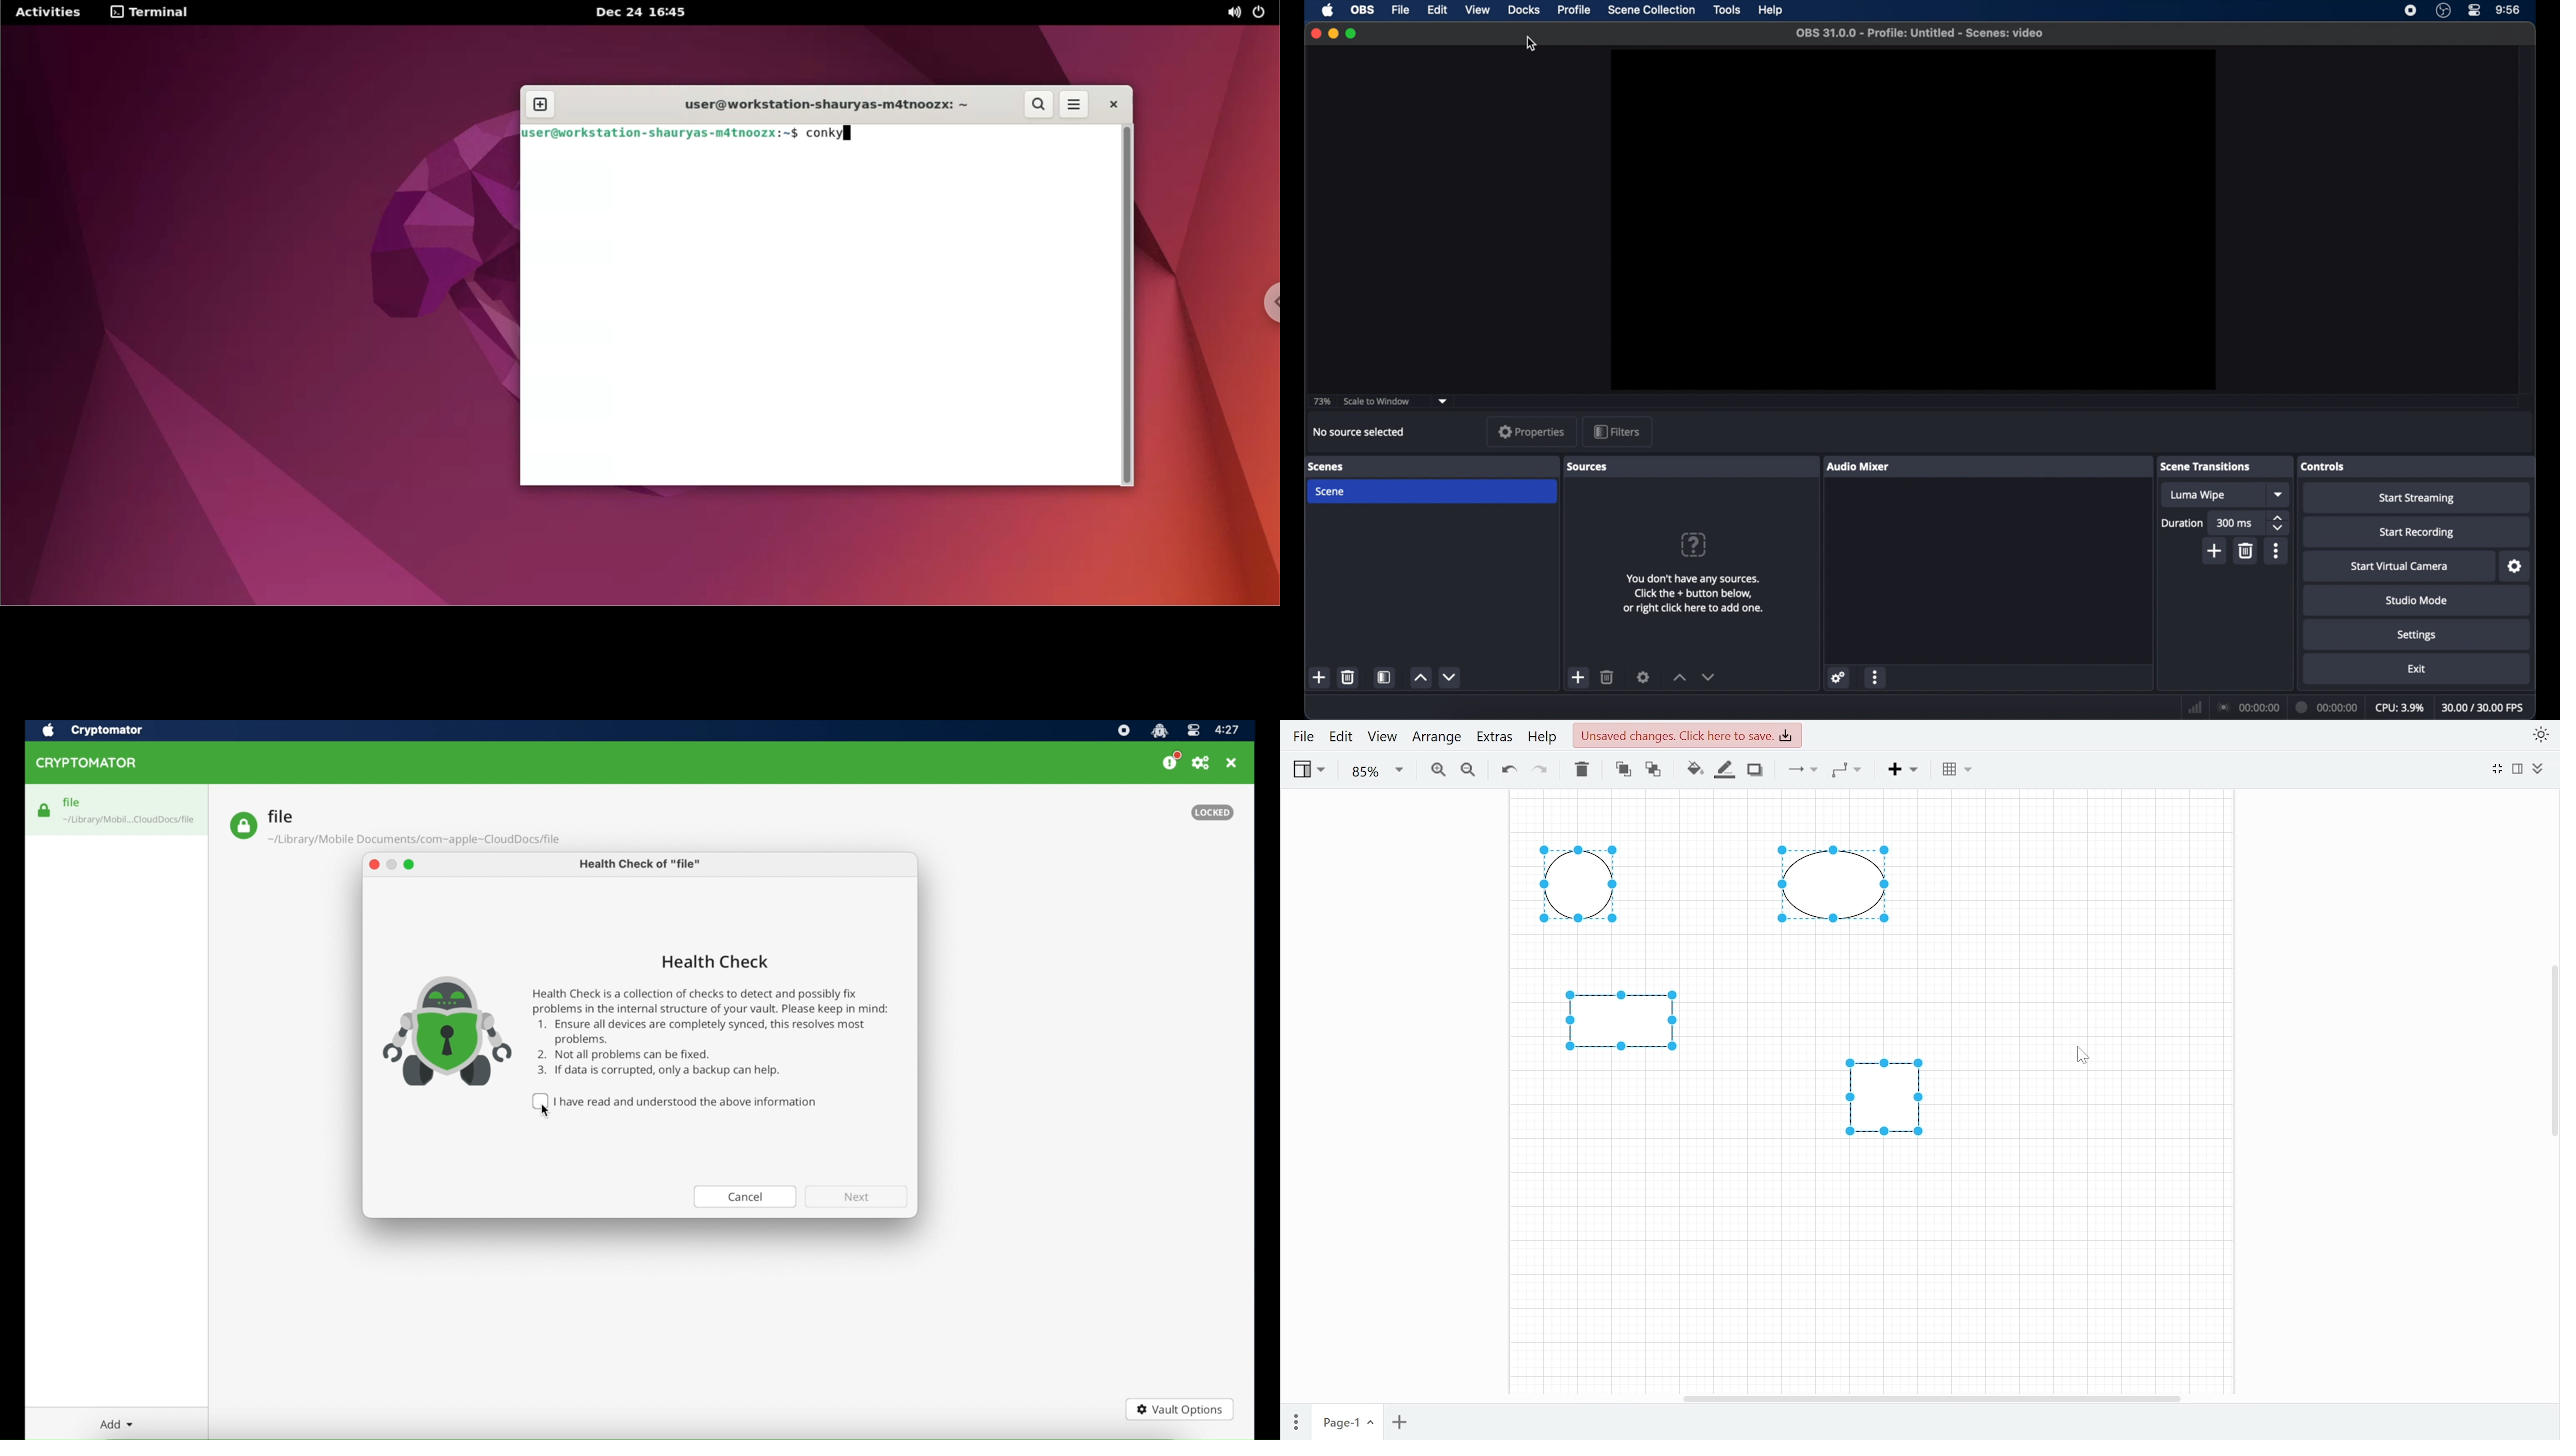 The width and height of the screenshot is (2576, 1456). Describe the element at coordinates (1363, 10) in the screenshot. I see `obs` at that location.